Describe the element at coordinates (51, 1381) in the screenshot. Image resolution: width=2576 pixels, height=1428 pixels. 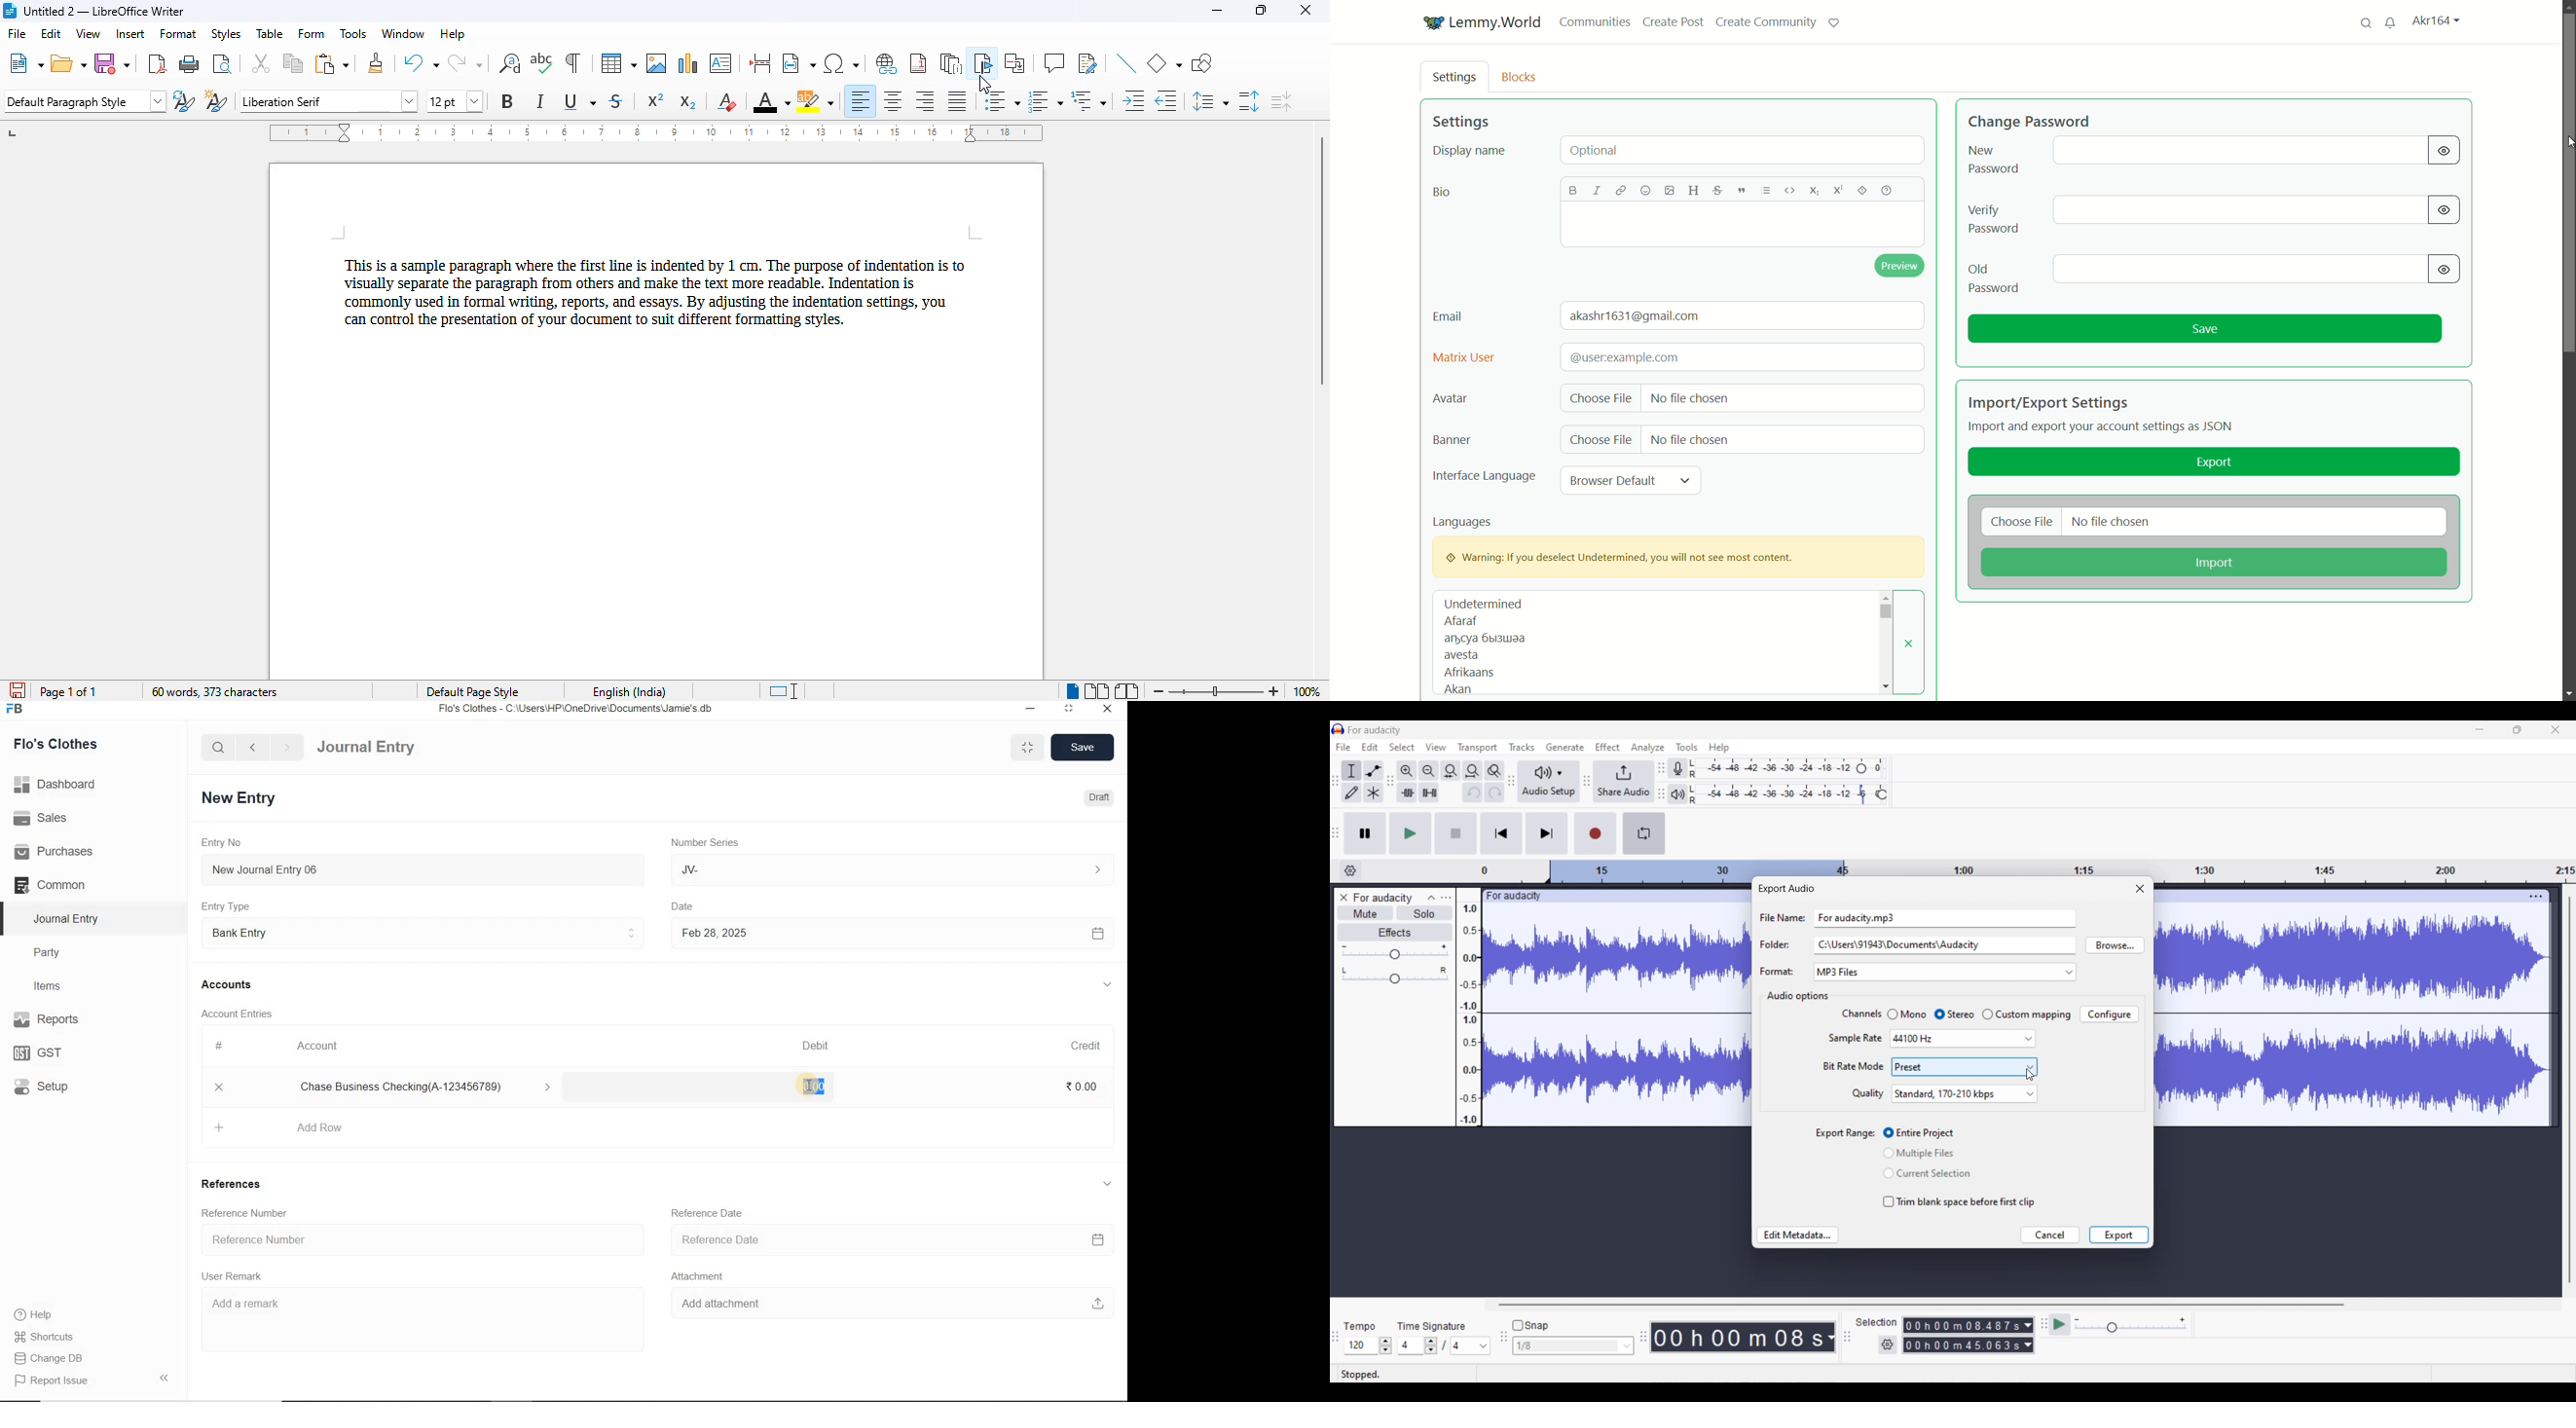
I see `Report Issue` at that location.